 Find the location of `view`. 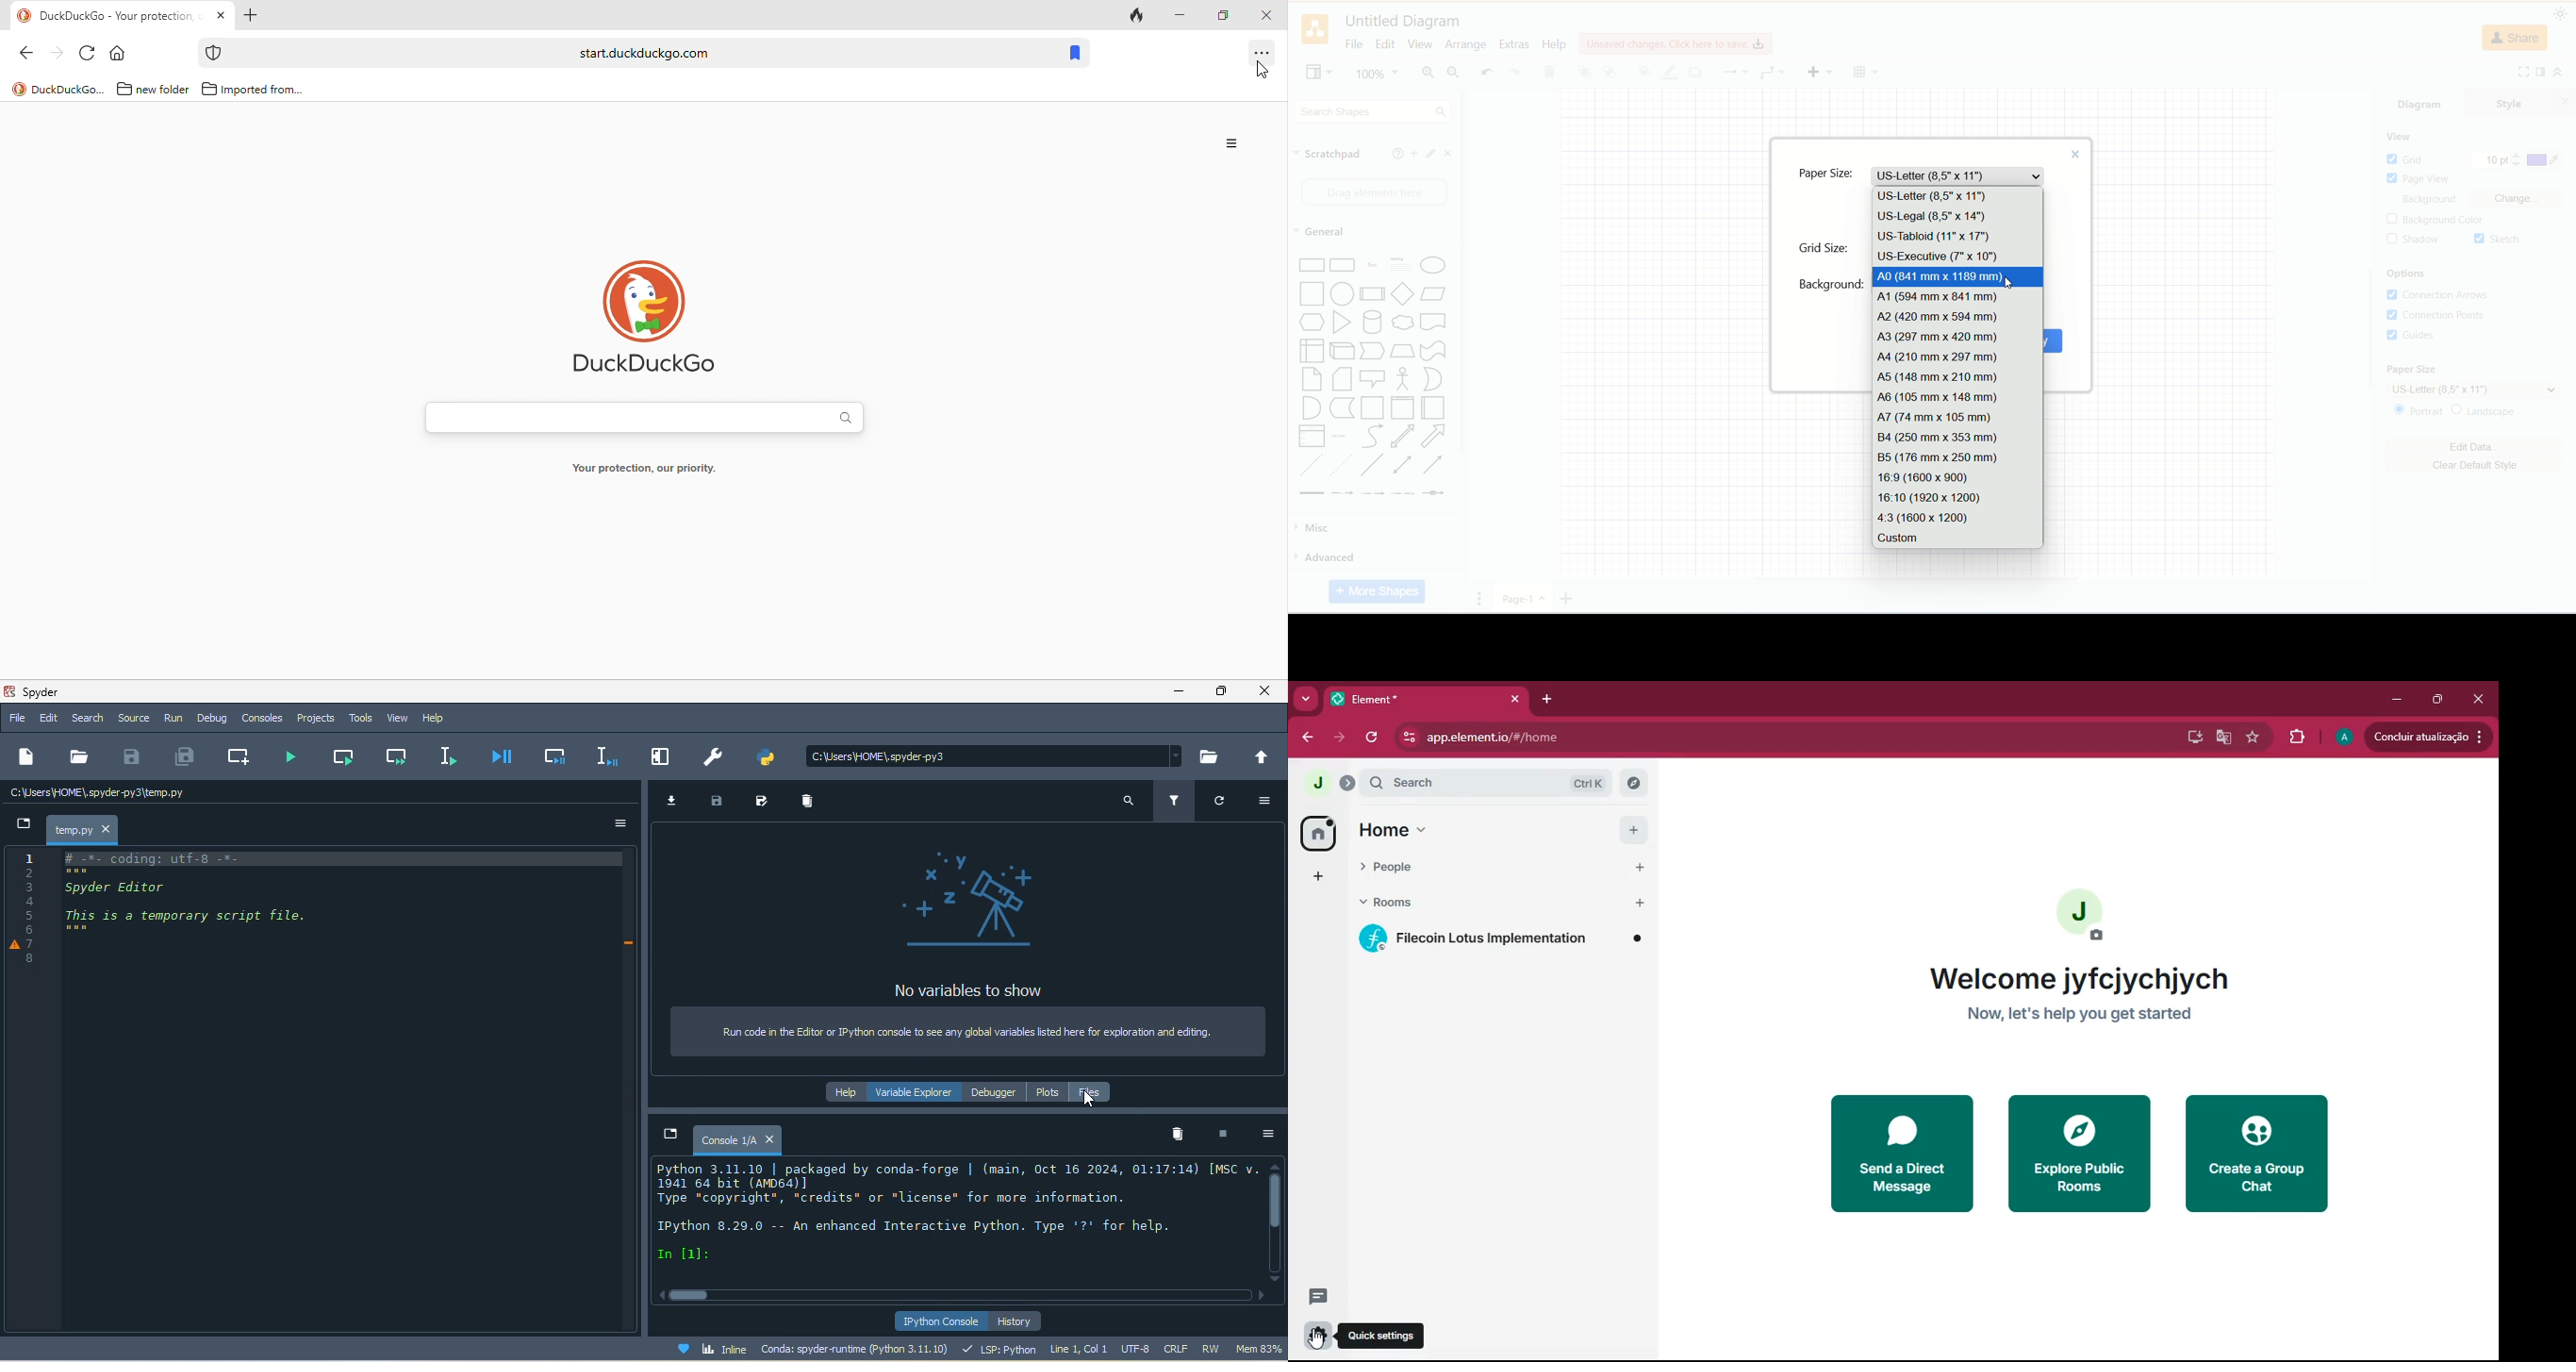

view is located at coordinates (402, 717).